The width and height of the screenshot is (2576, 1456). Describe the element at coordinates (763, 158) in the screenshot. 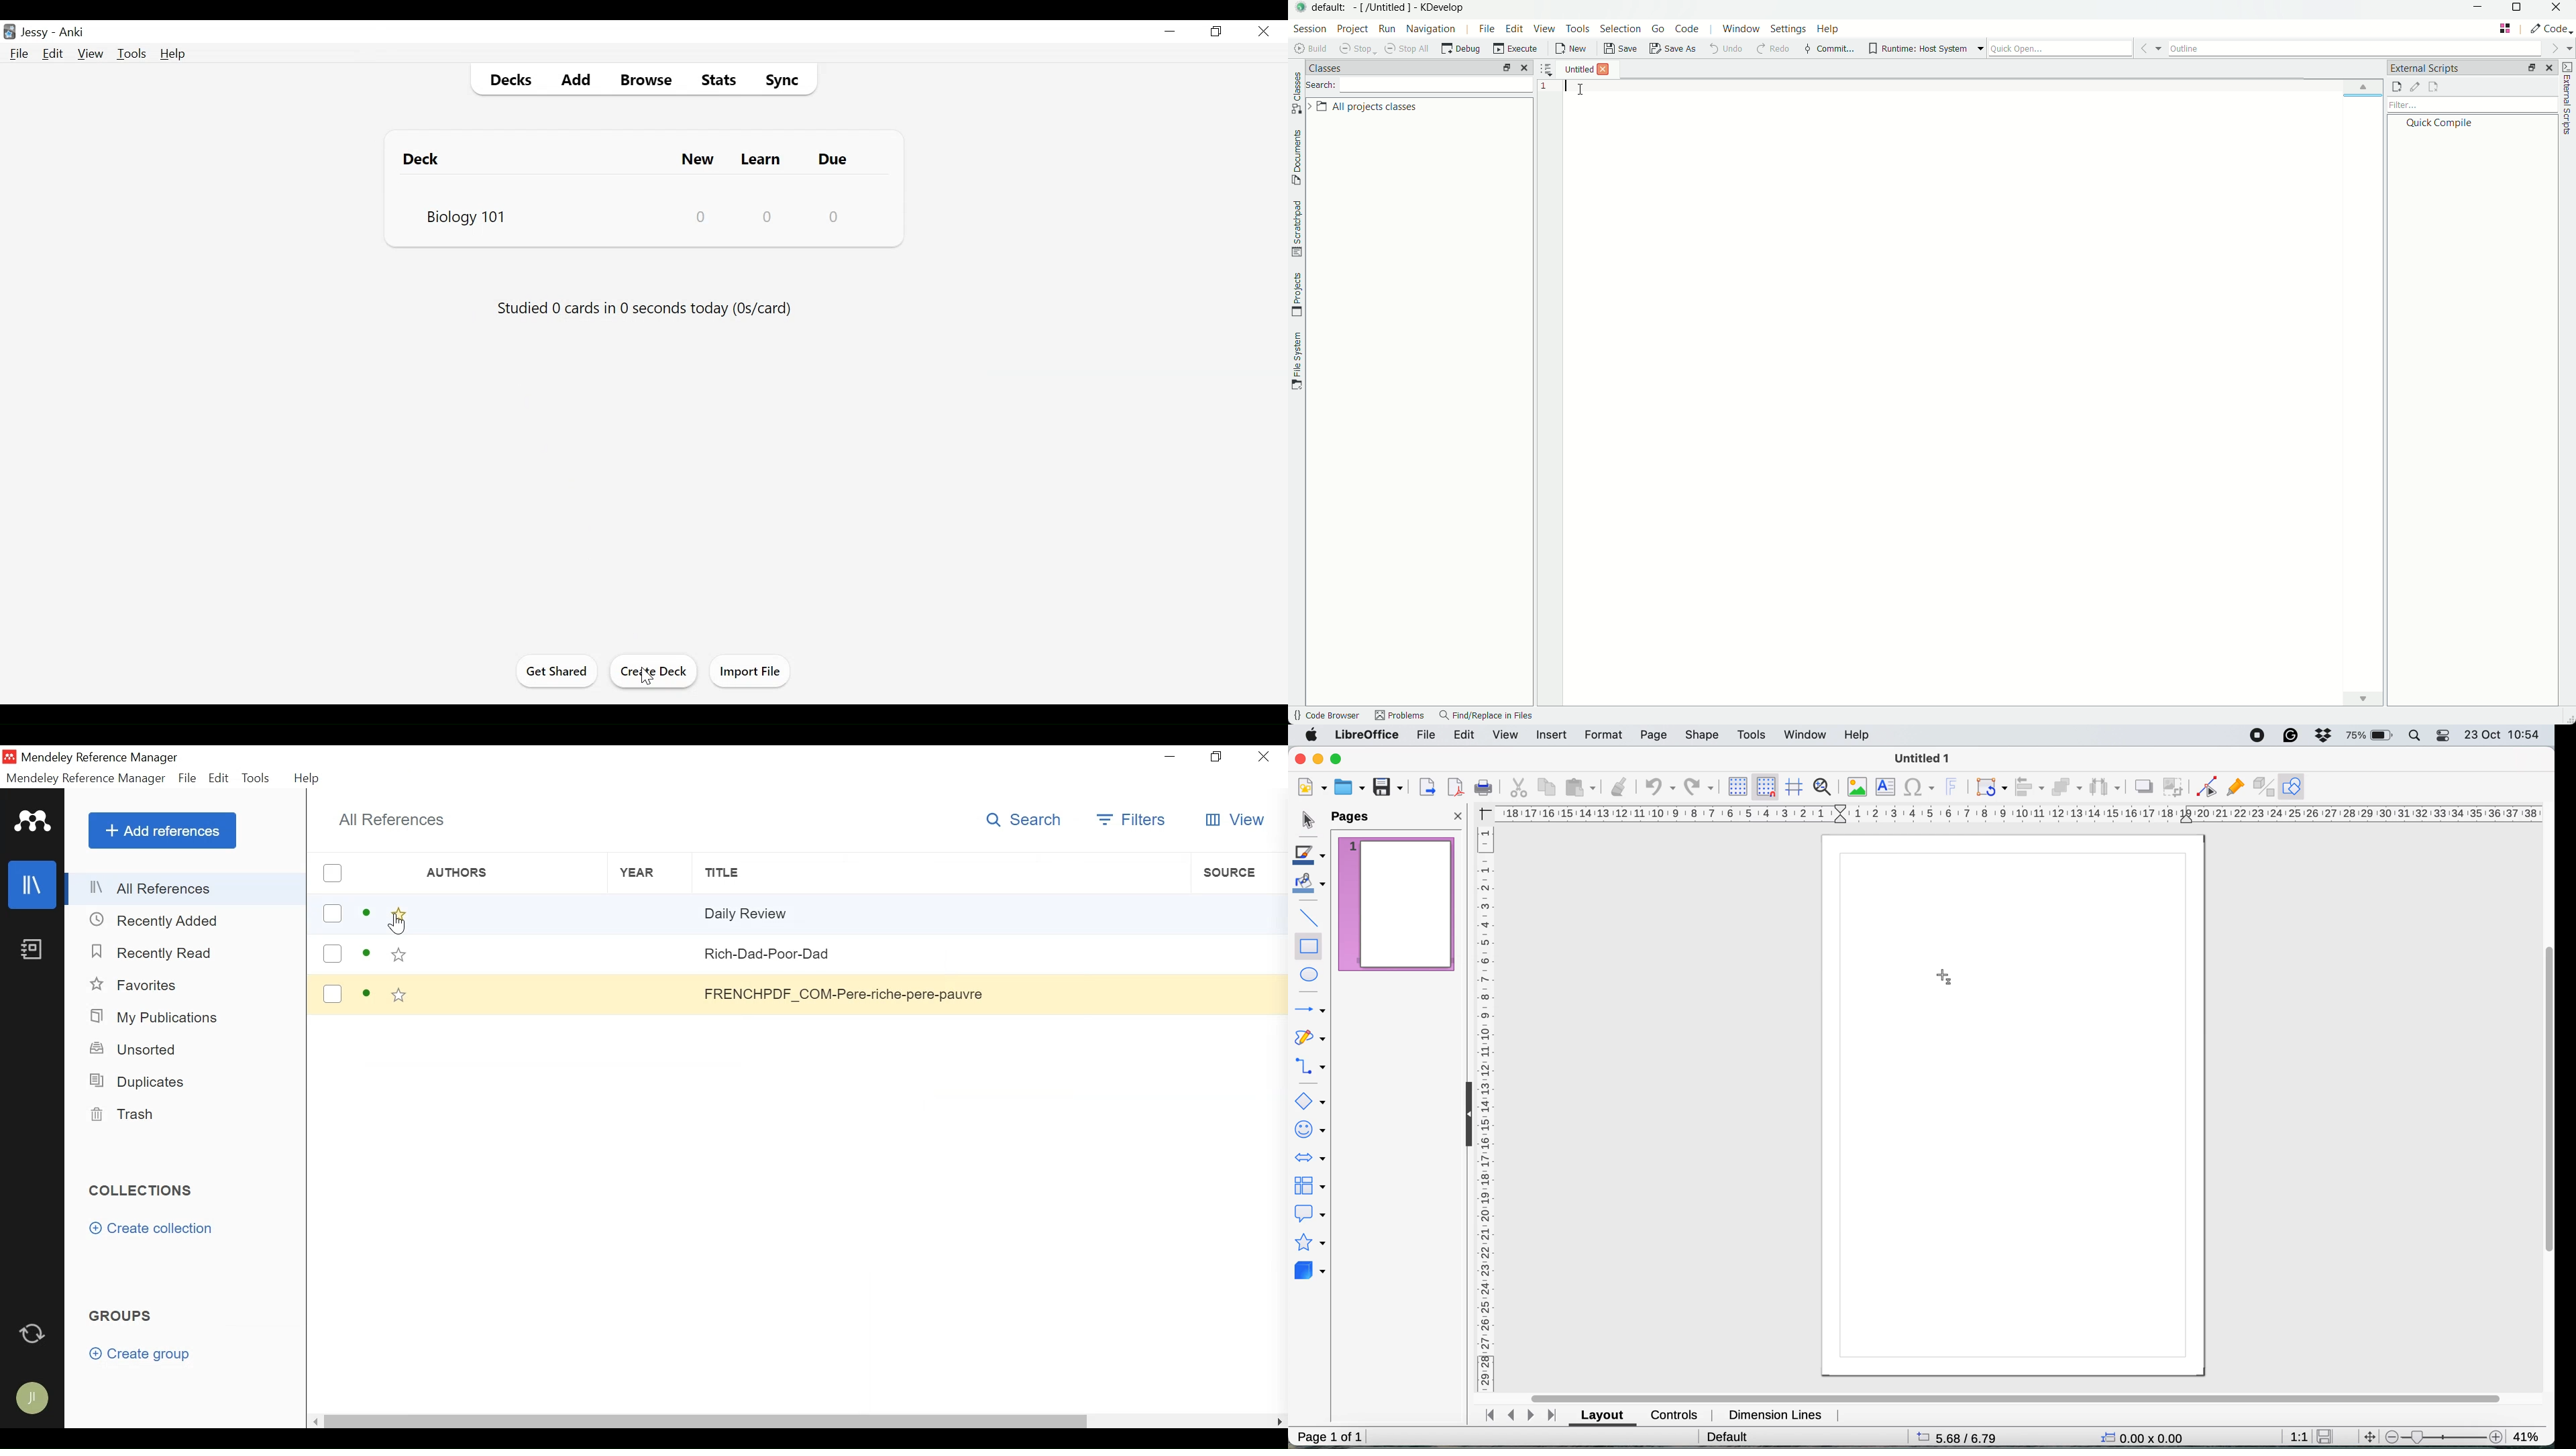

I see `Learn Cards` at that location.